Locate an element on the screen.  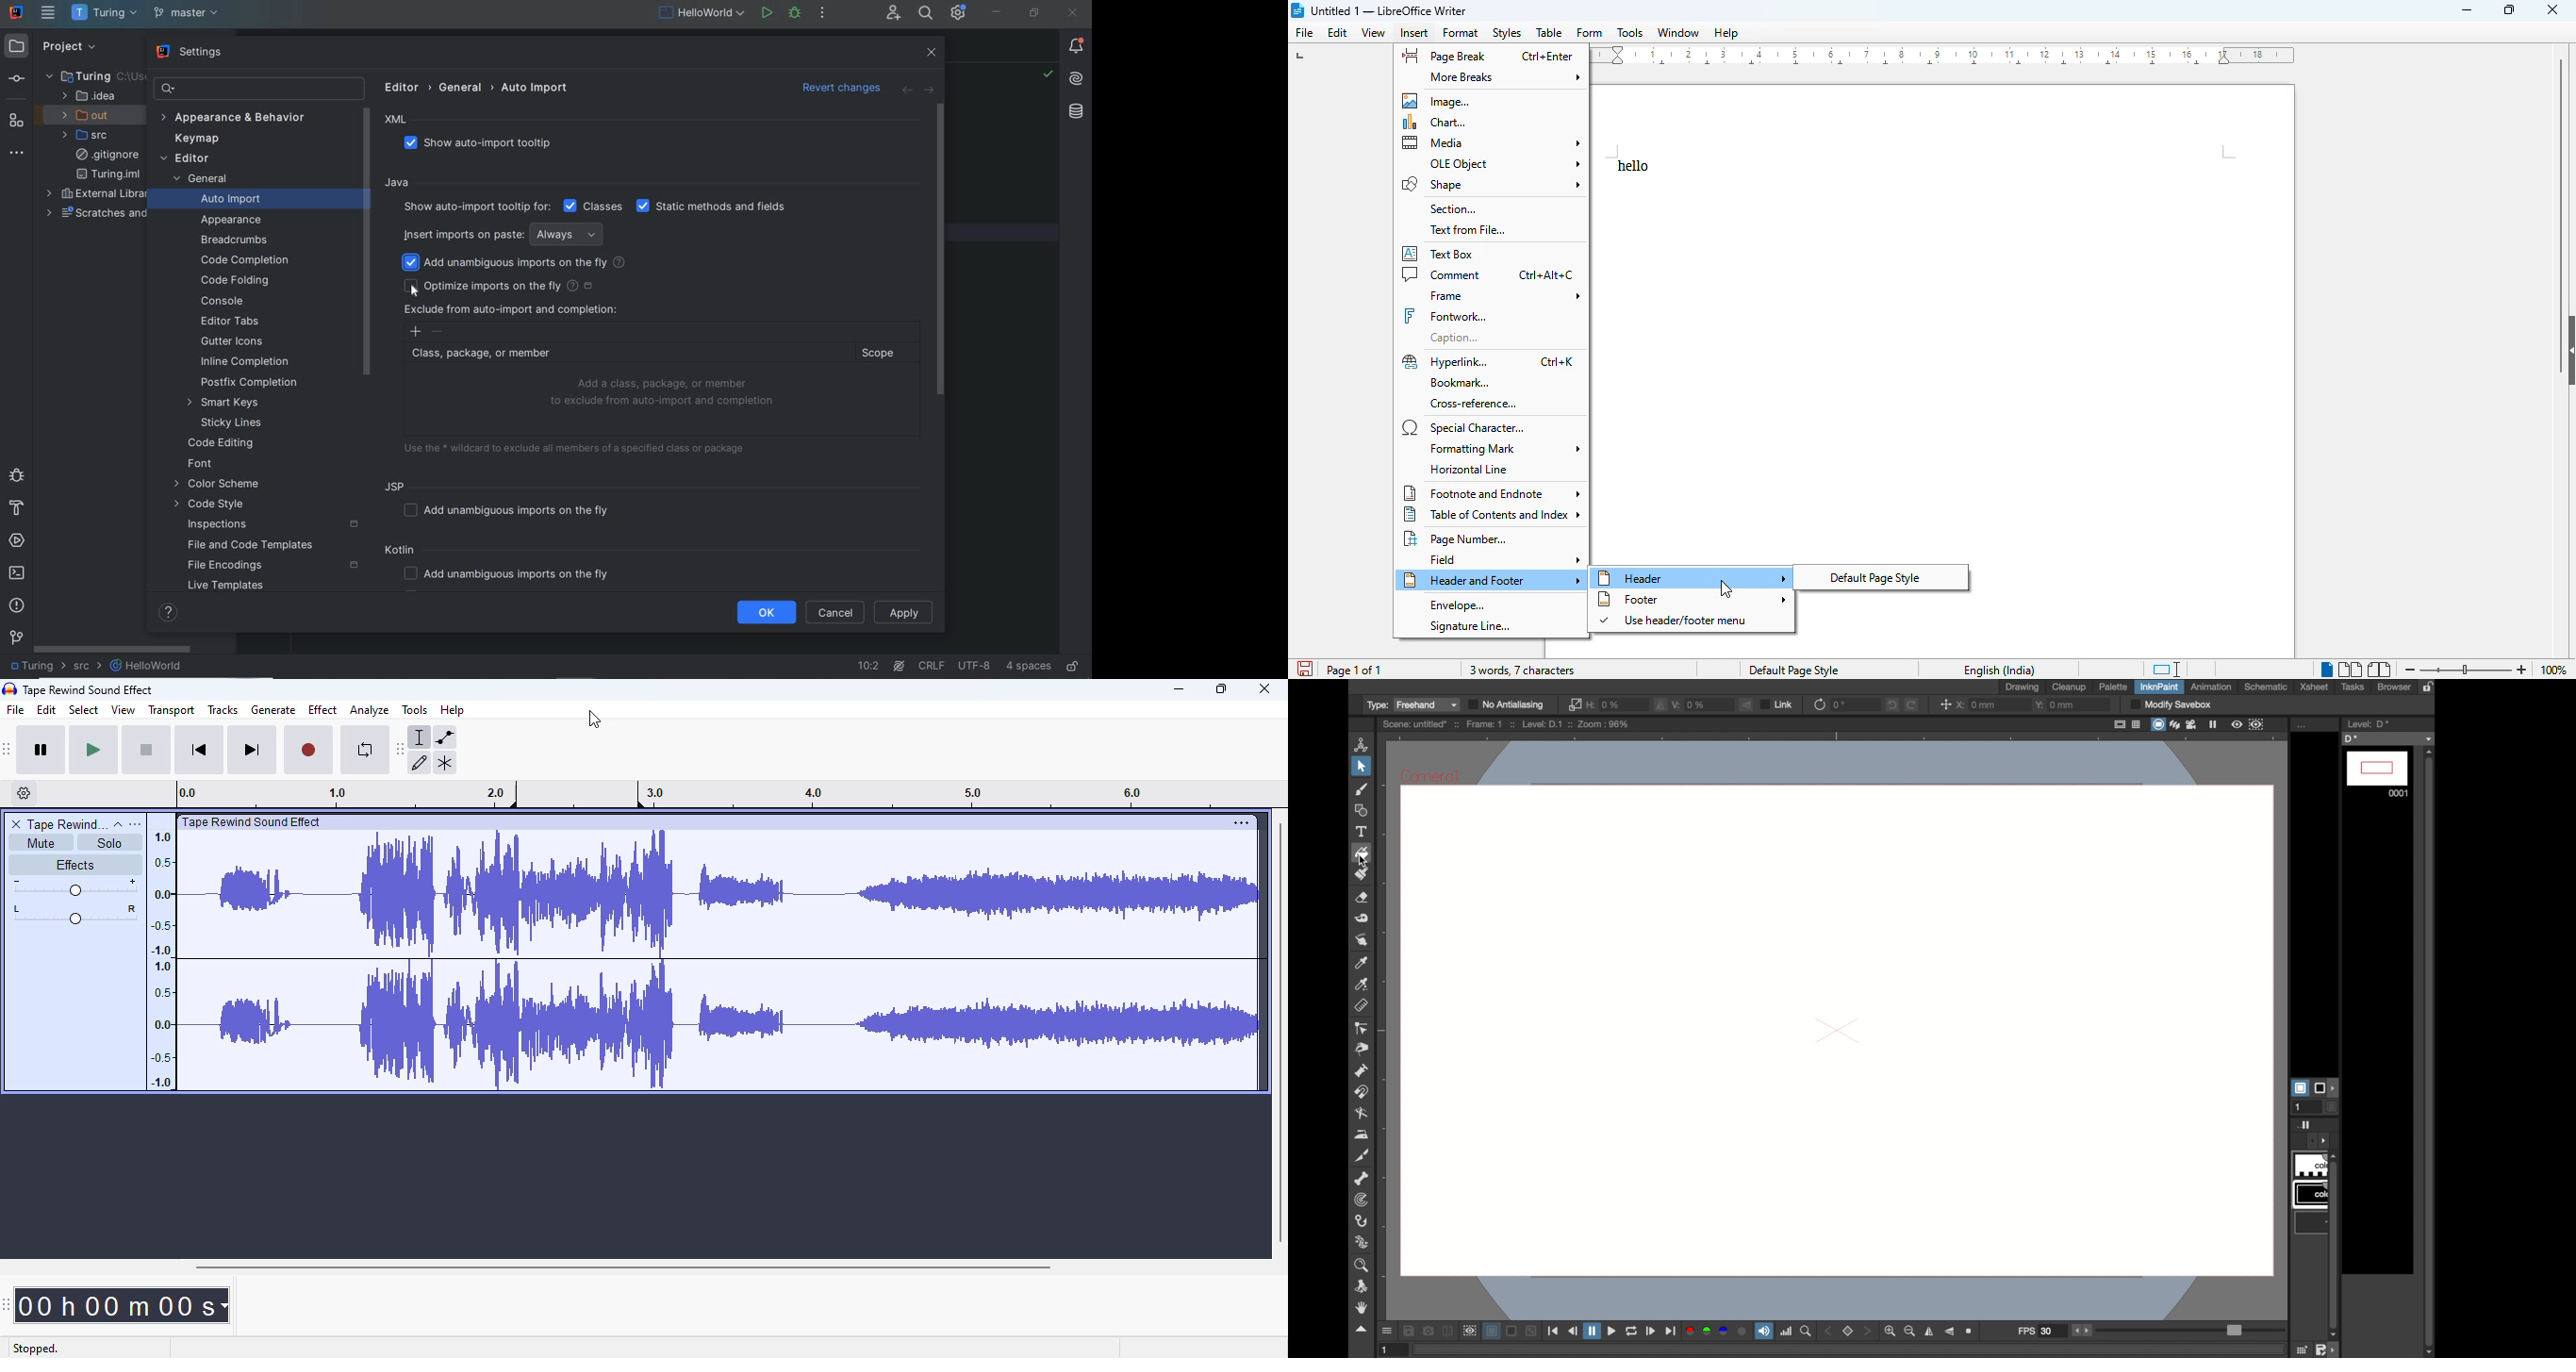
editor is located at coordinates (405, 87).